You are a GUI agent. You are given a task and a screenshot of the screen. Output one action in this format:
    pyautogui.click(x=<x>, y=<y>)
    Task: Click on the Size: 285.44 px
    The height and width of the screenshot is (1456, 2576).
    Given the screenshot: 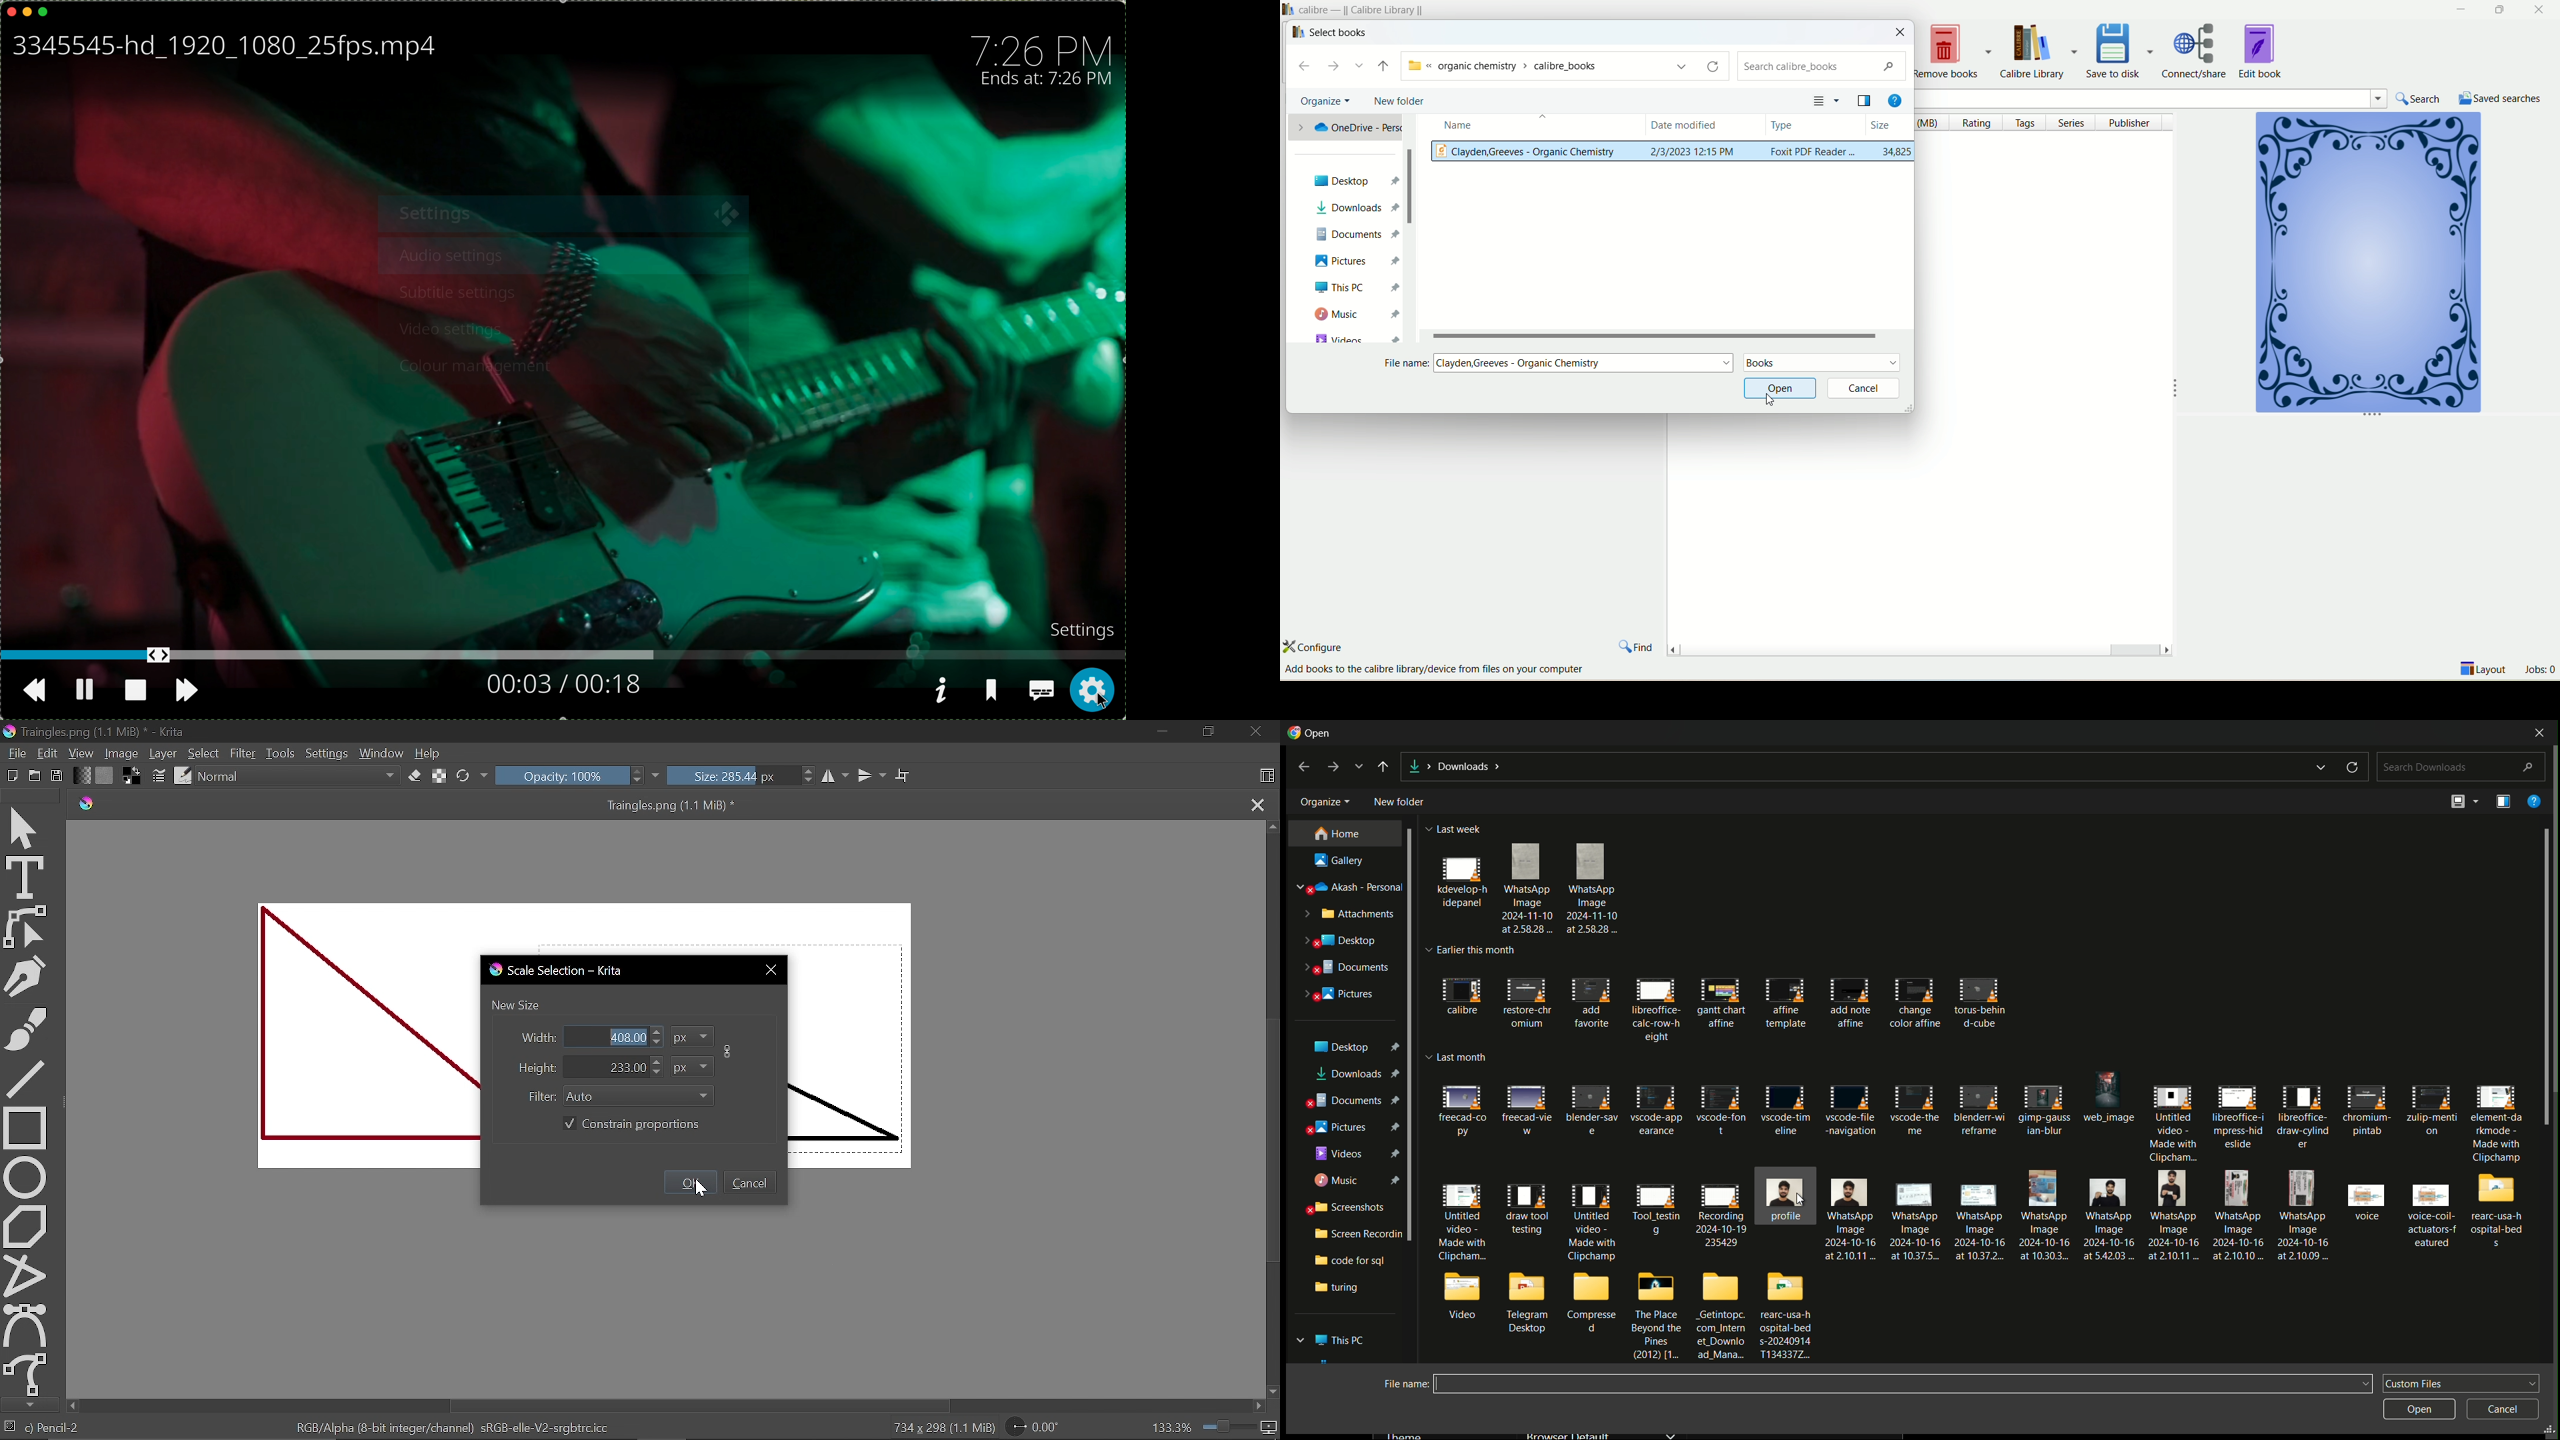 What is the action you would take?
    pyautogui.click(x=742, y=776)
    